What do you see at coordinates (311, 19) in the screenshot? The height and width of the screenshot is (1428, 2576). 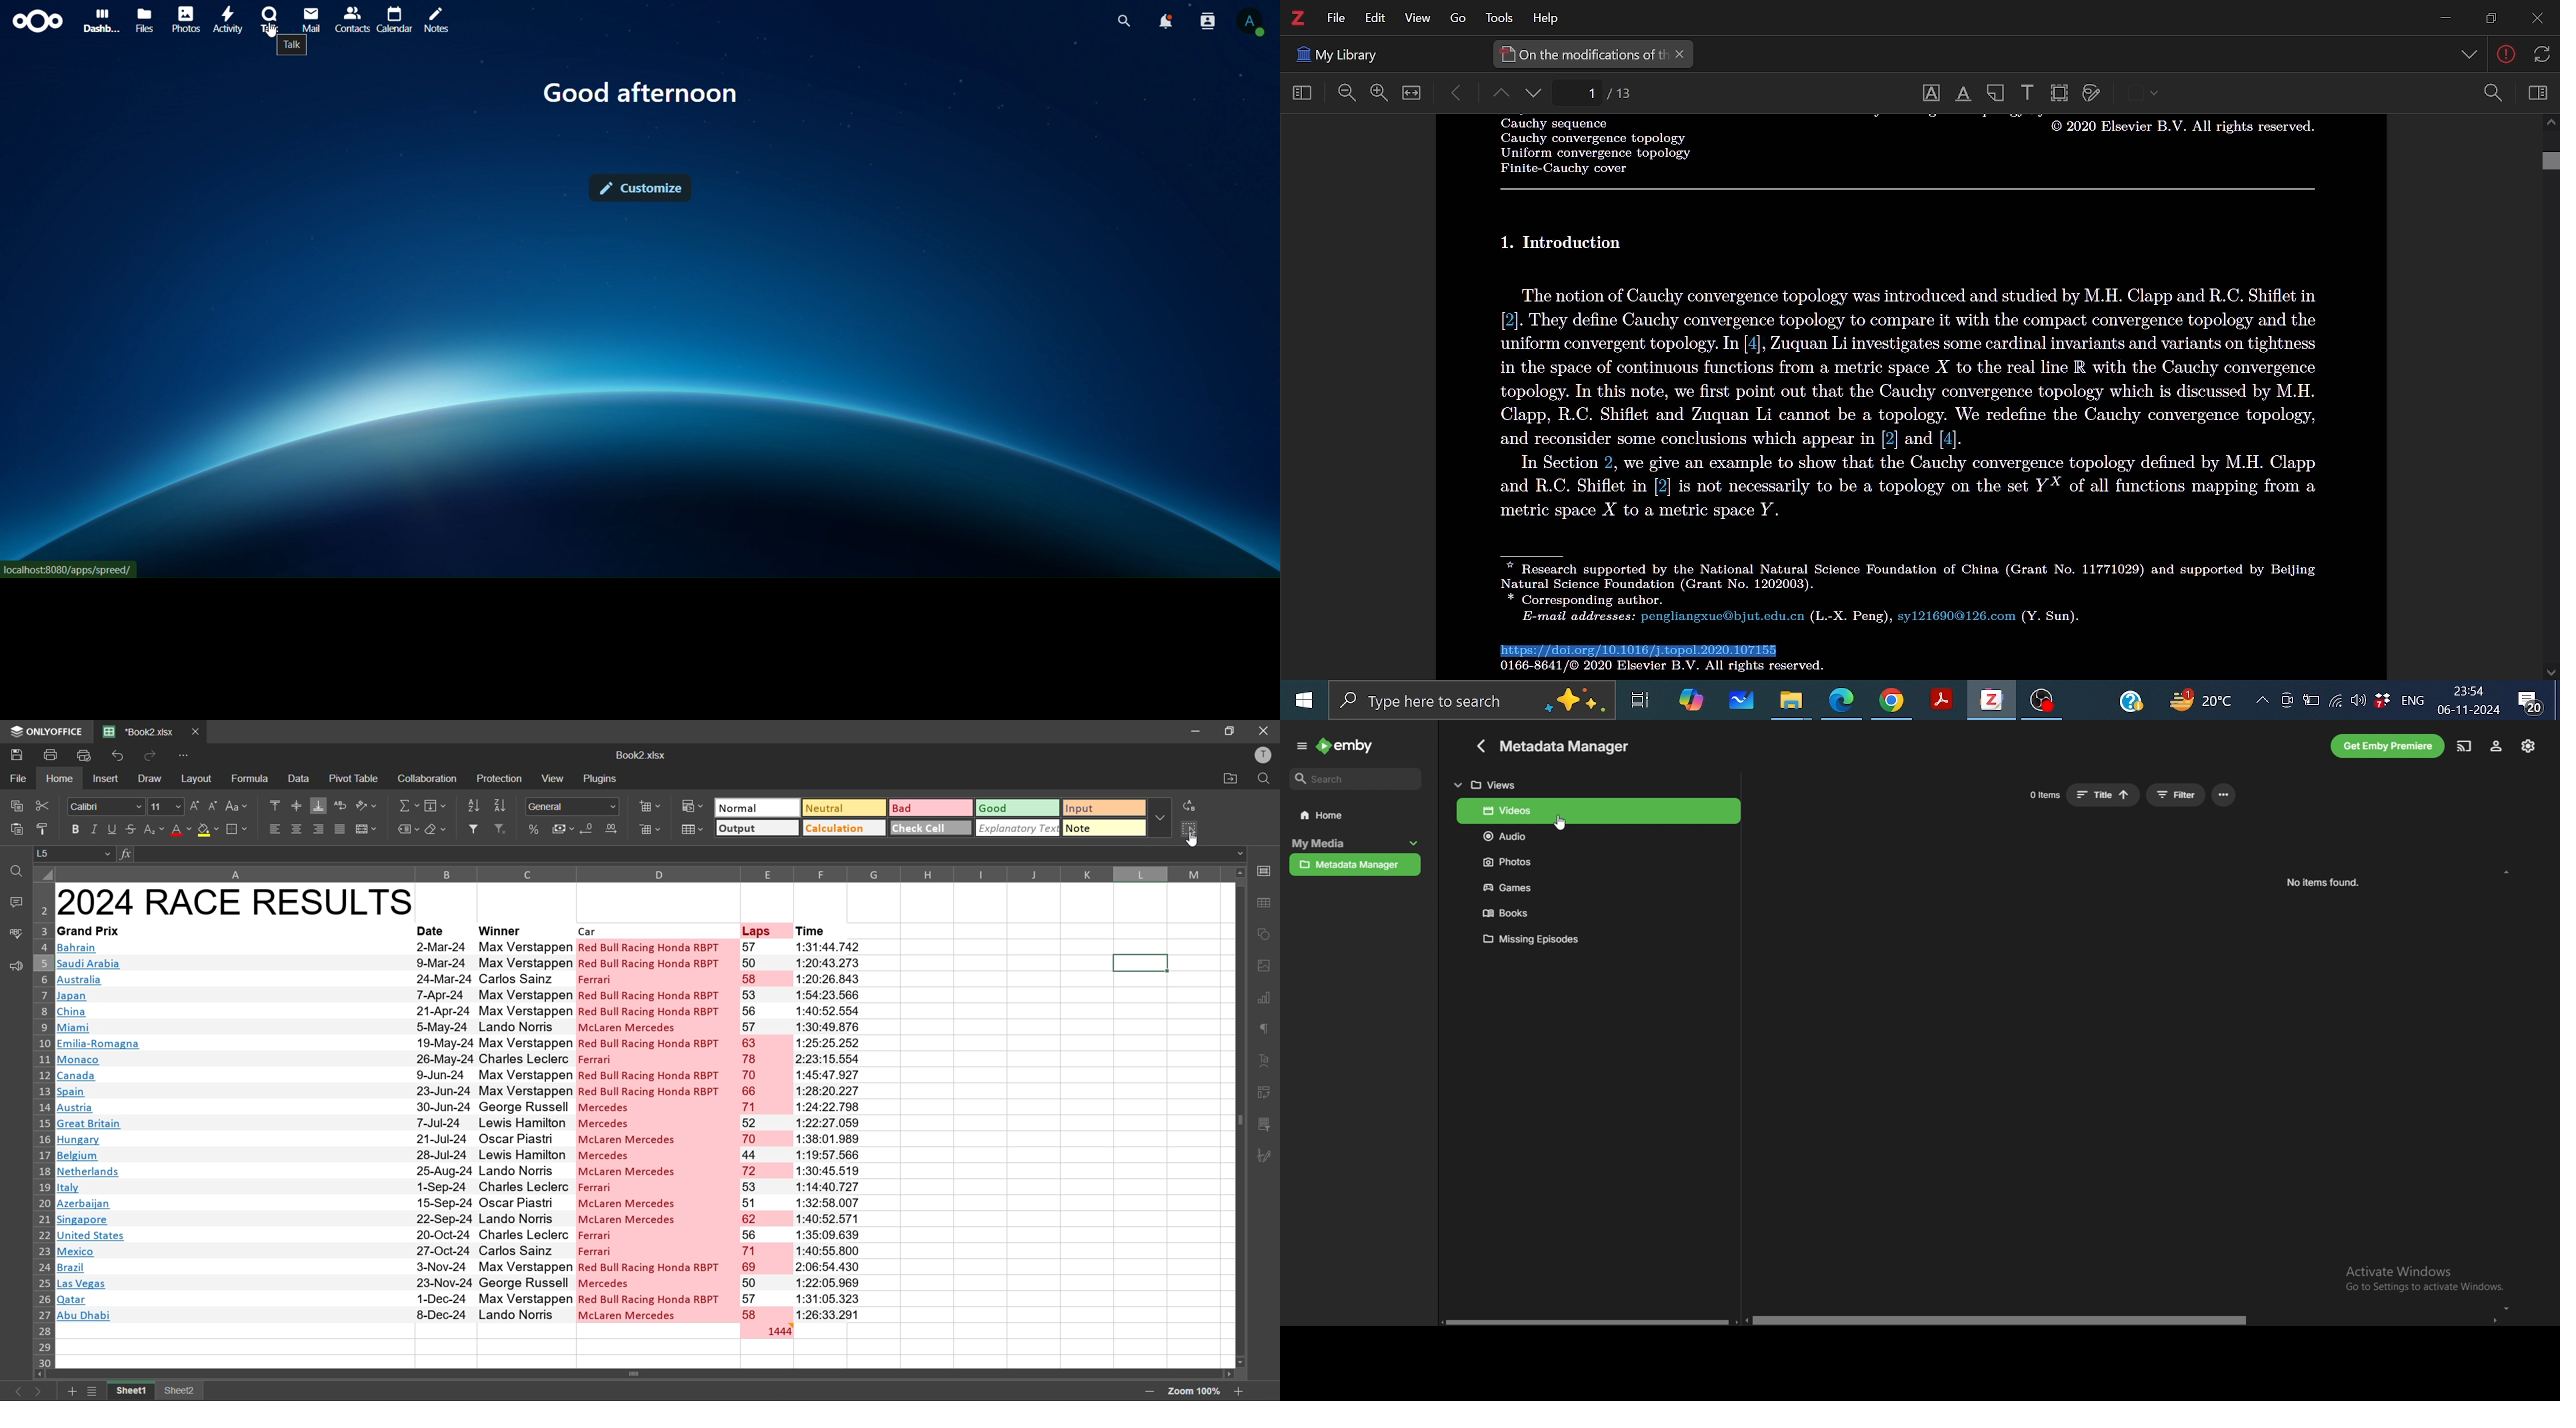 I see `mail` at bounding box center [311, 19].